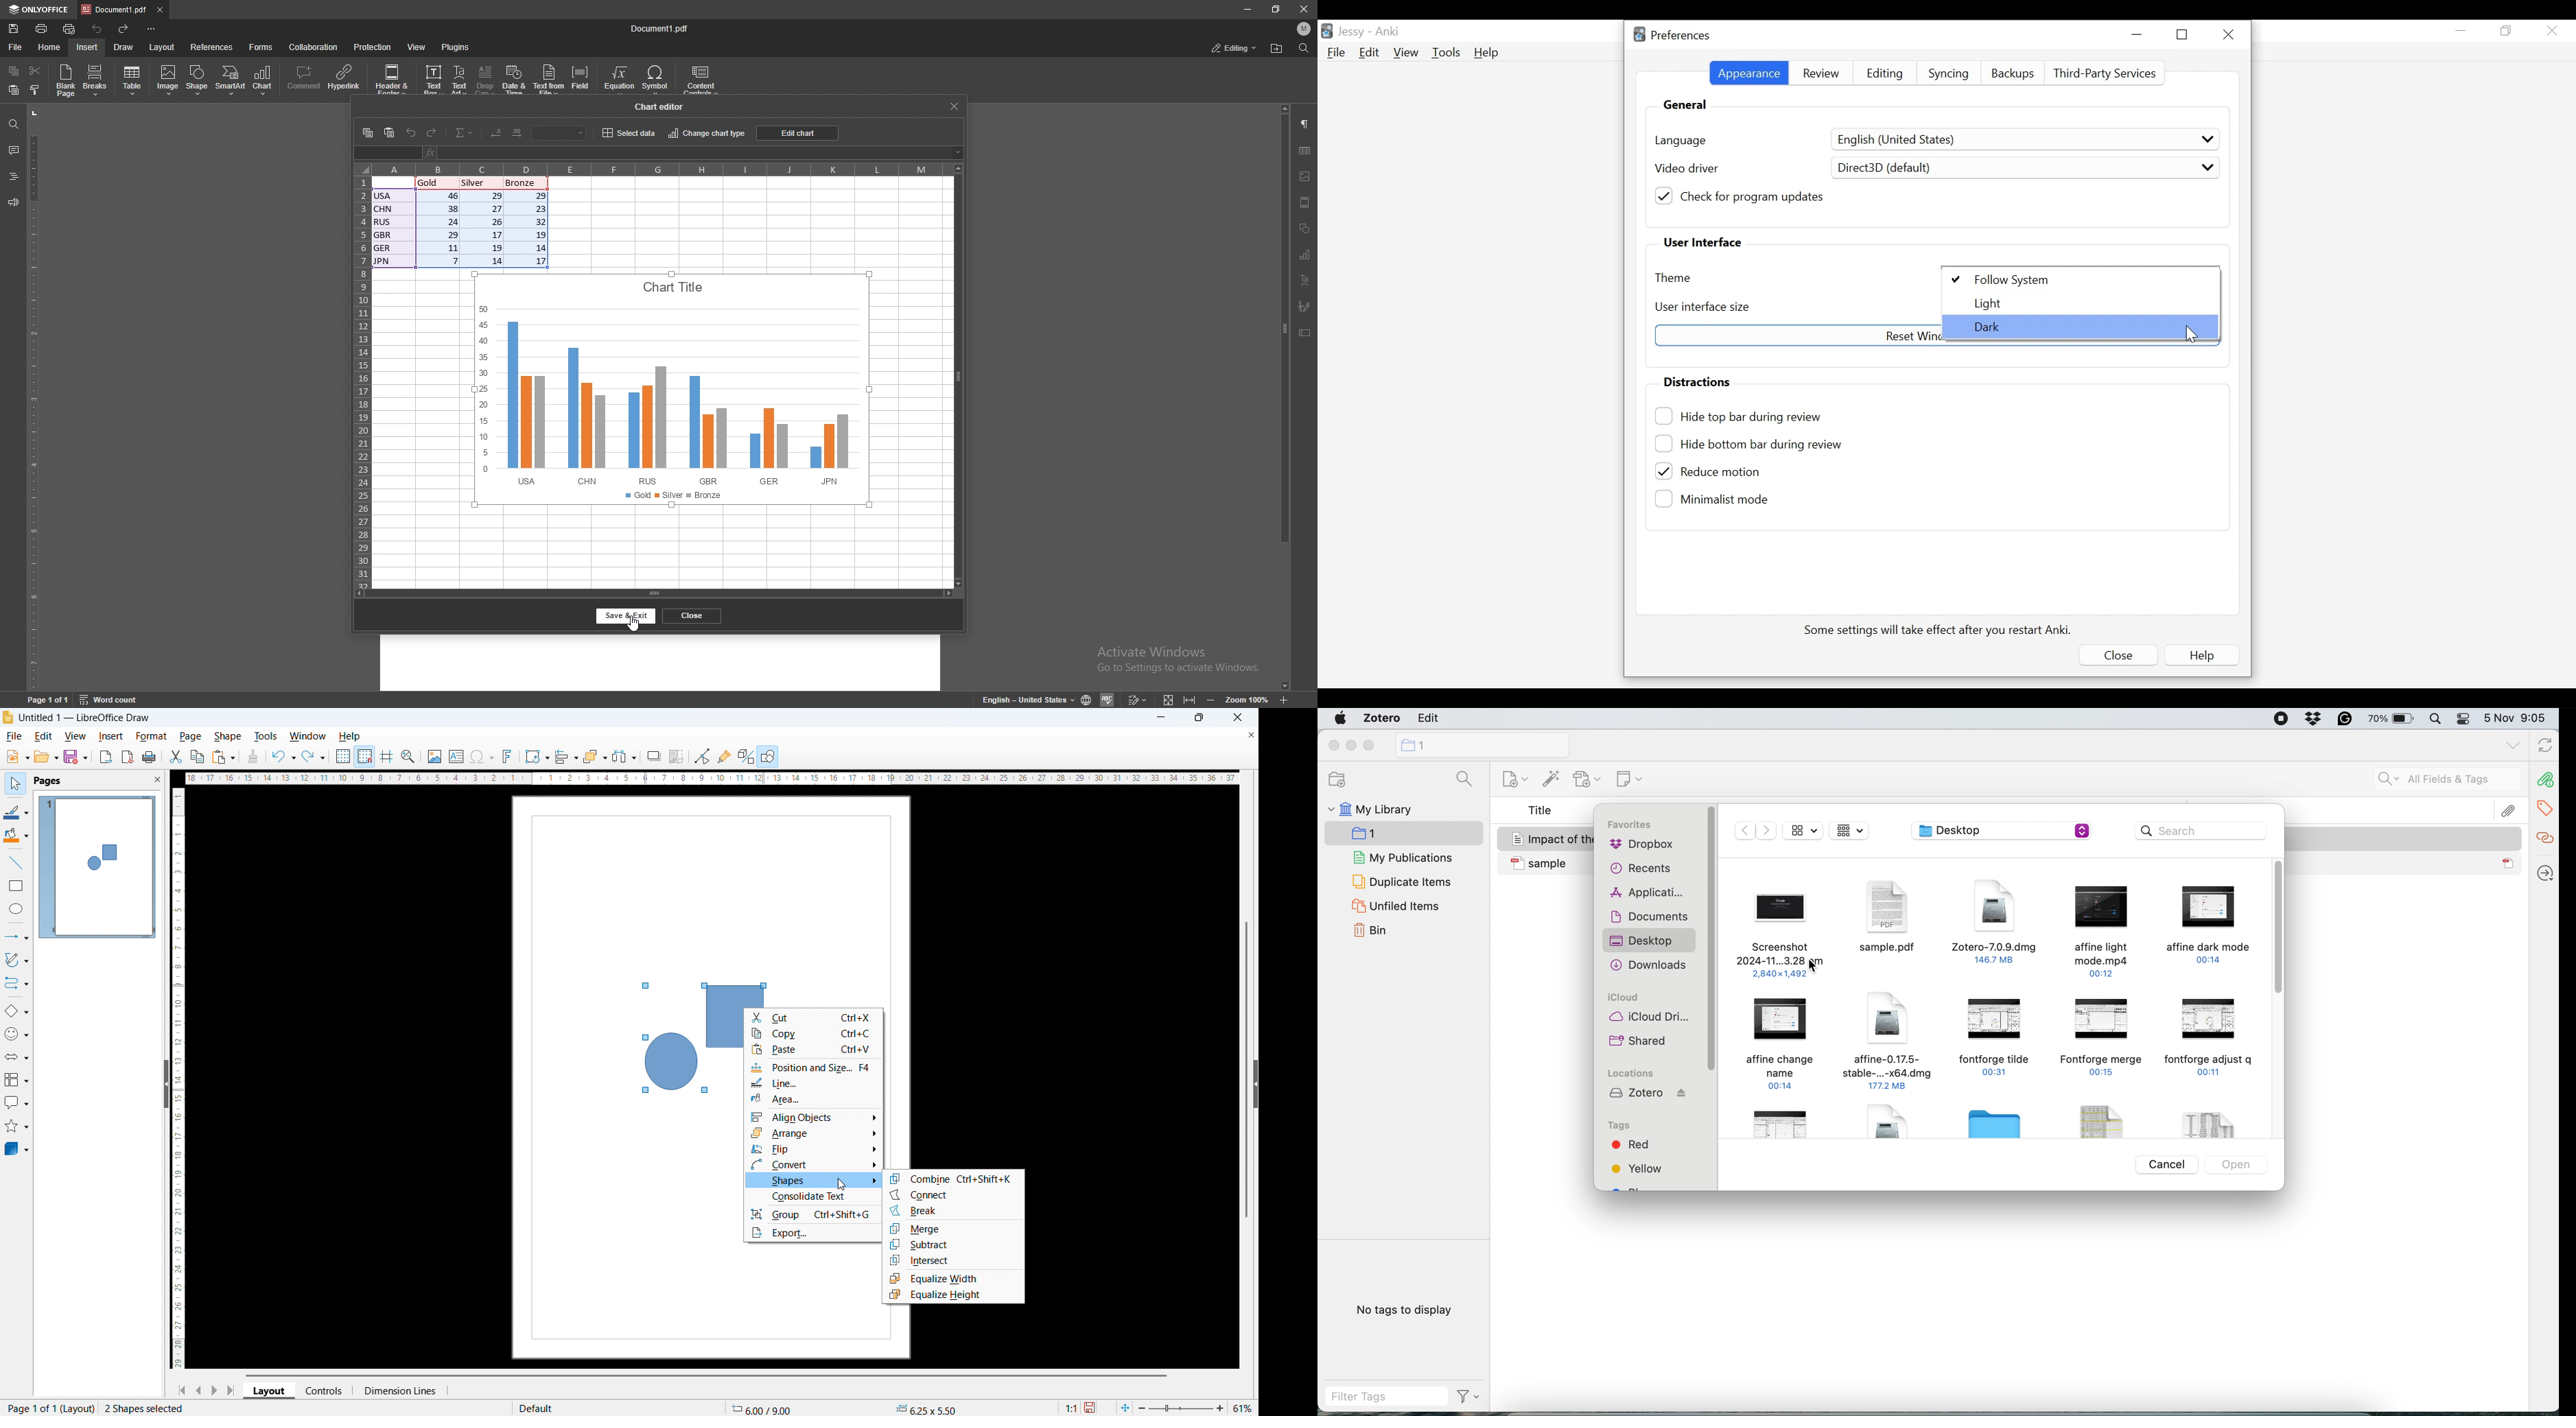  Describe the element at coordinates (2543, 746) in the screenshot. I see `refresh` at that location.